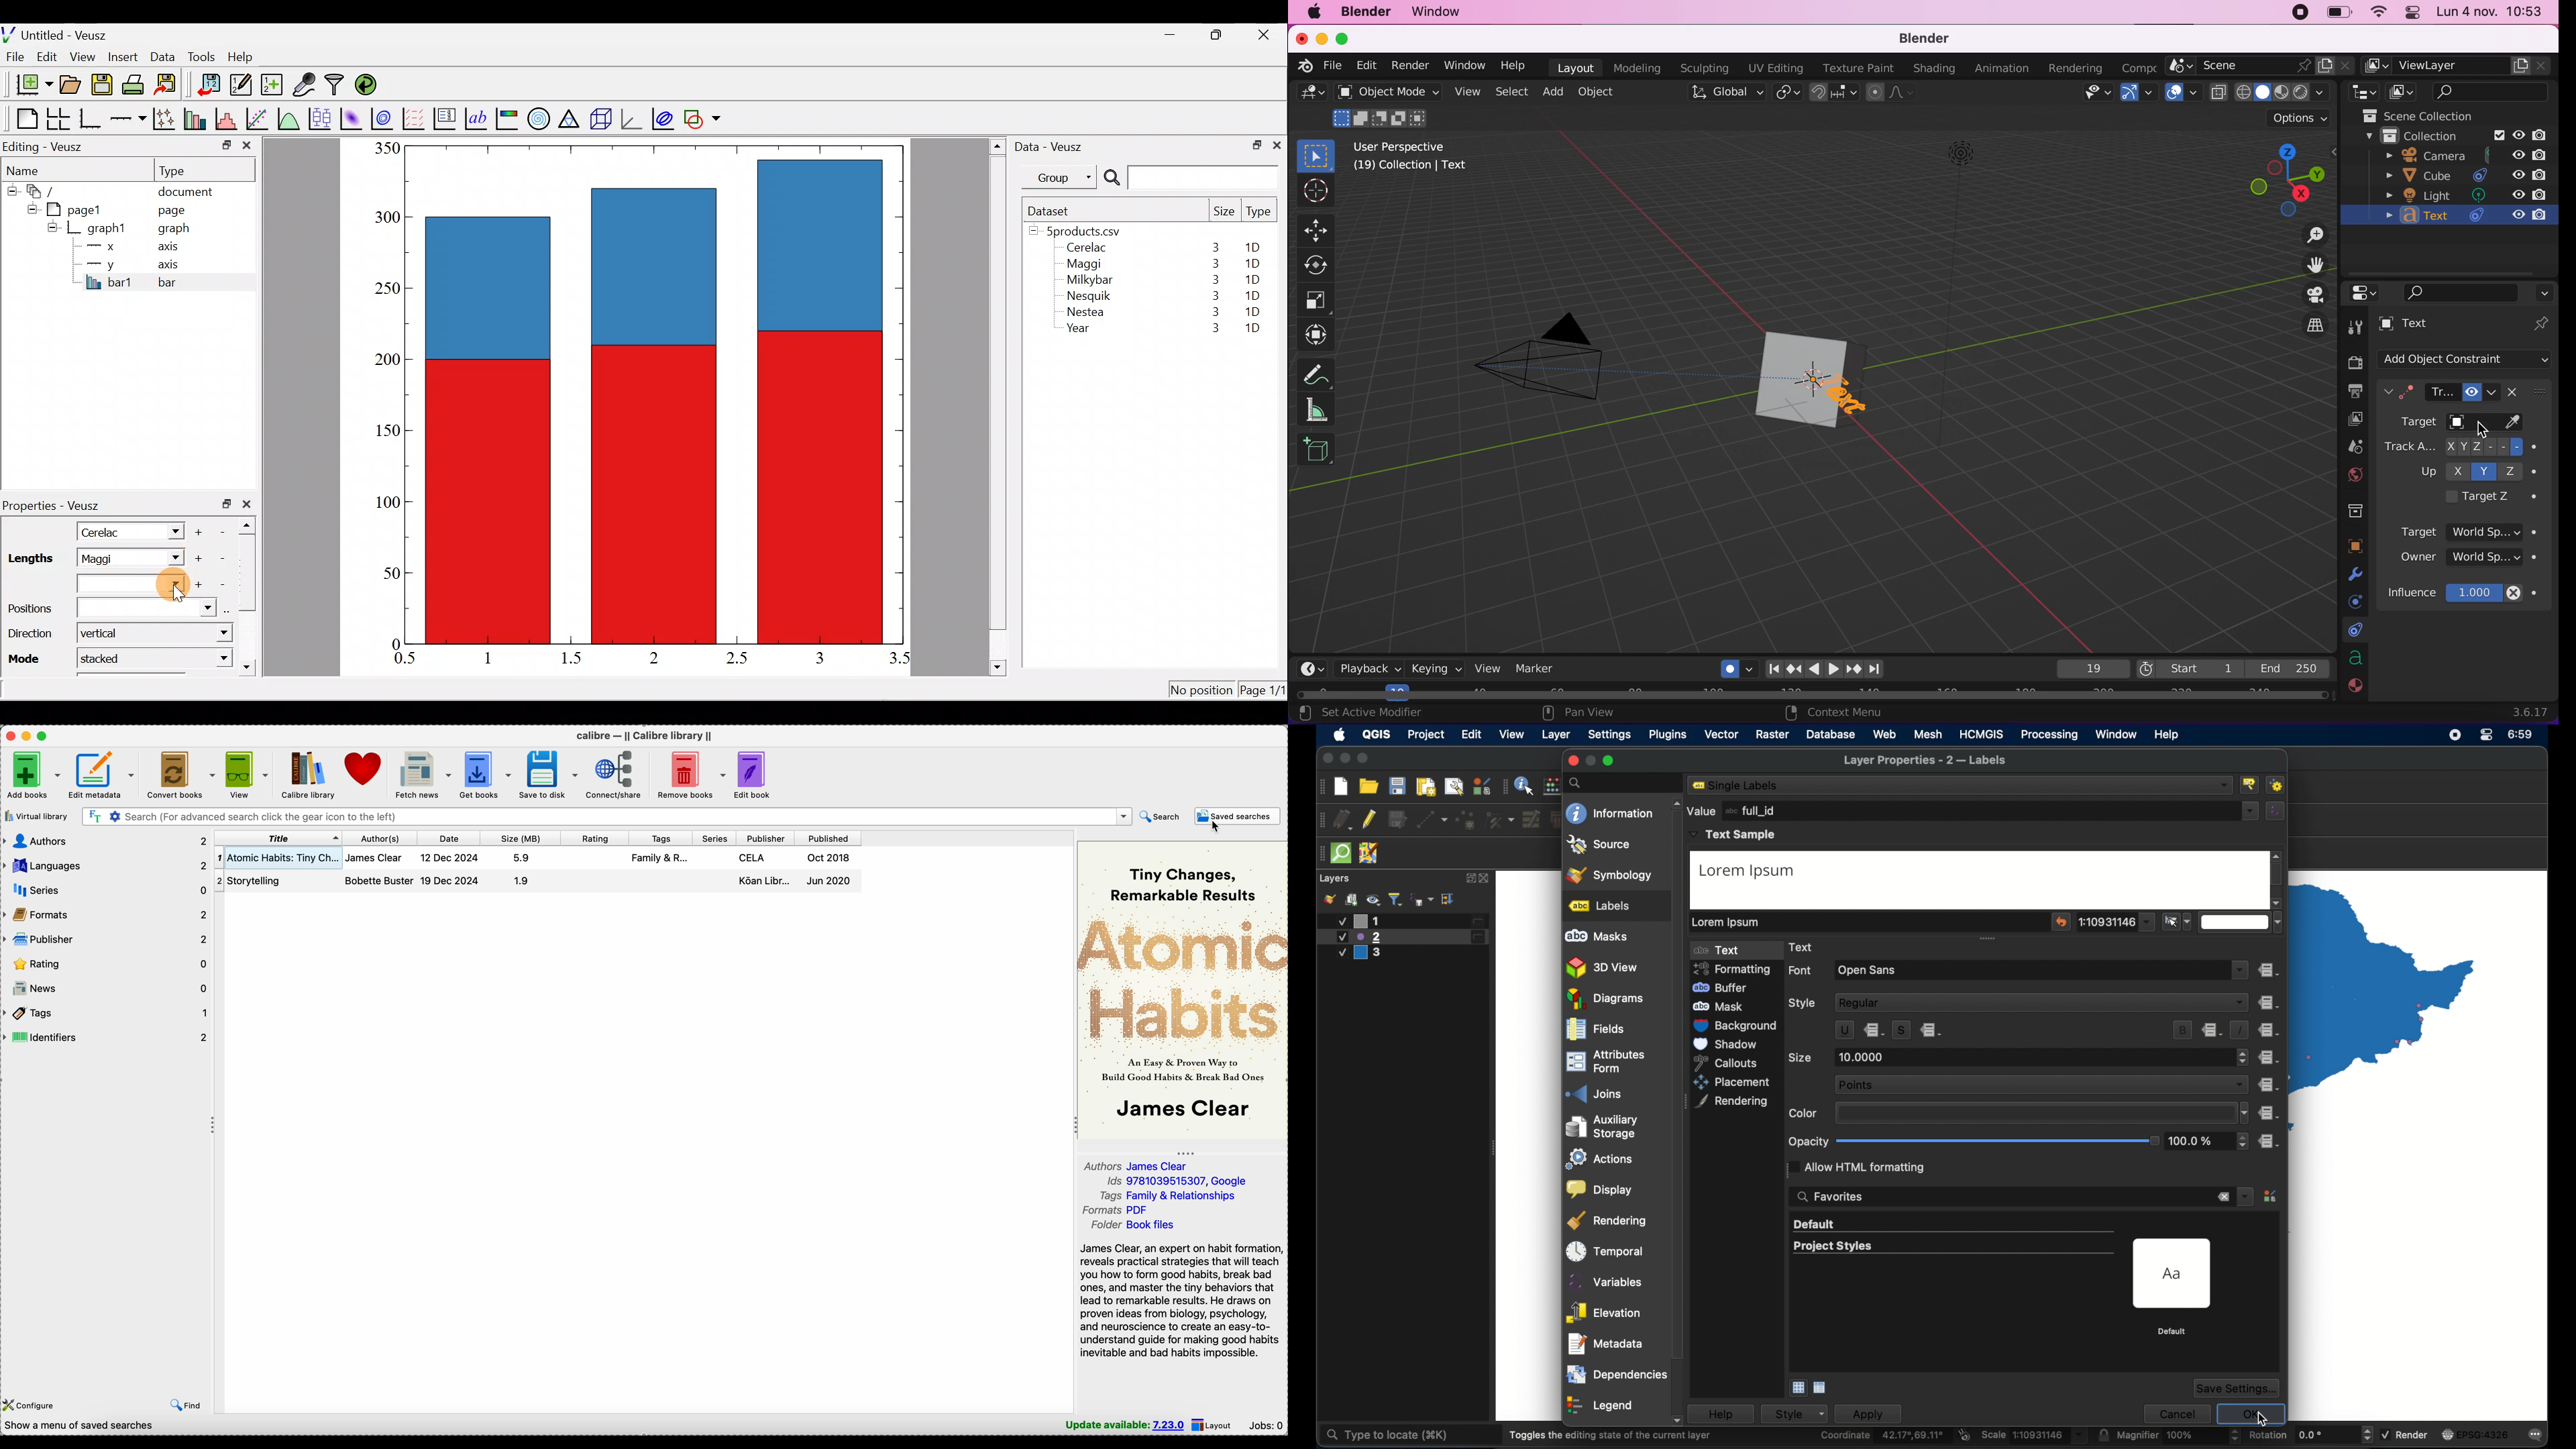 The height and width of the screenshot is (1456, 2576). I want to click on source, so click(1599, 845).